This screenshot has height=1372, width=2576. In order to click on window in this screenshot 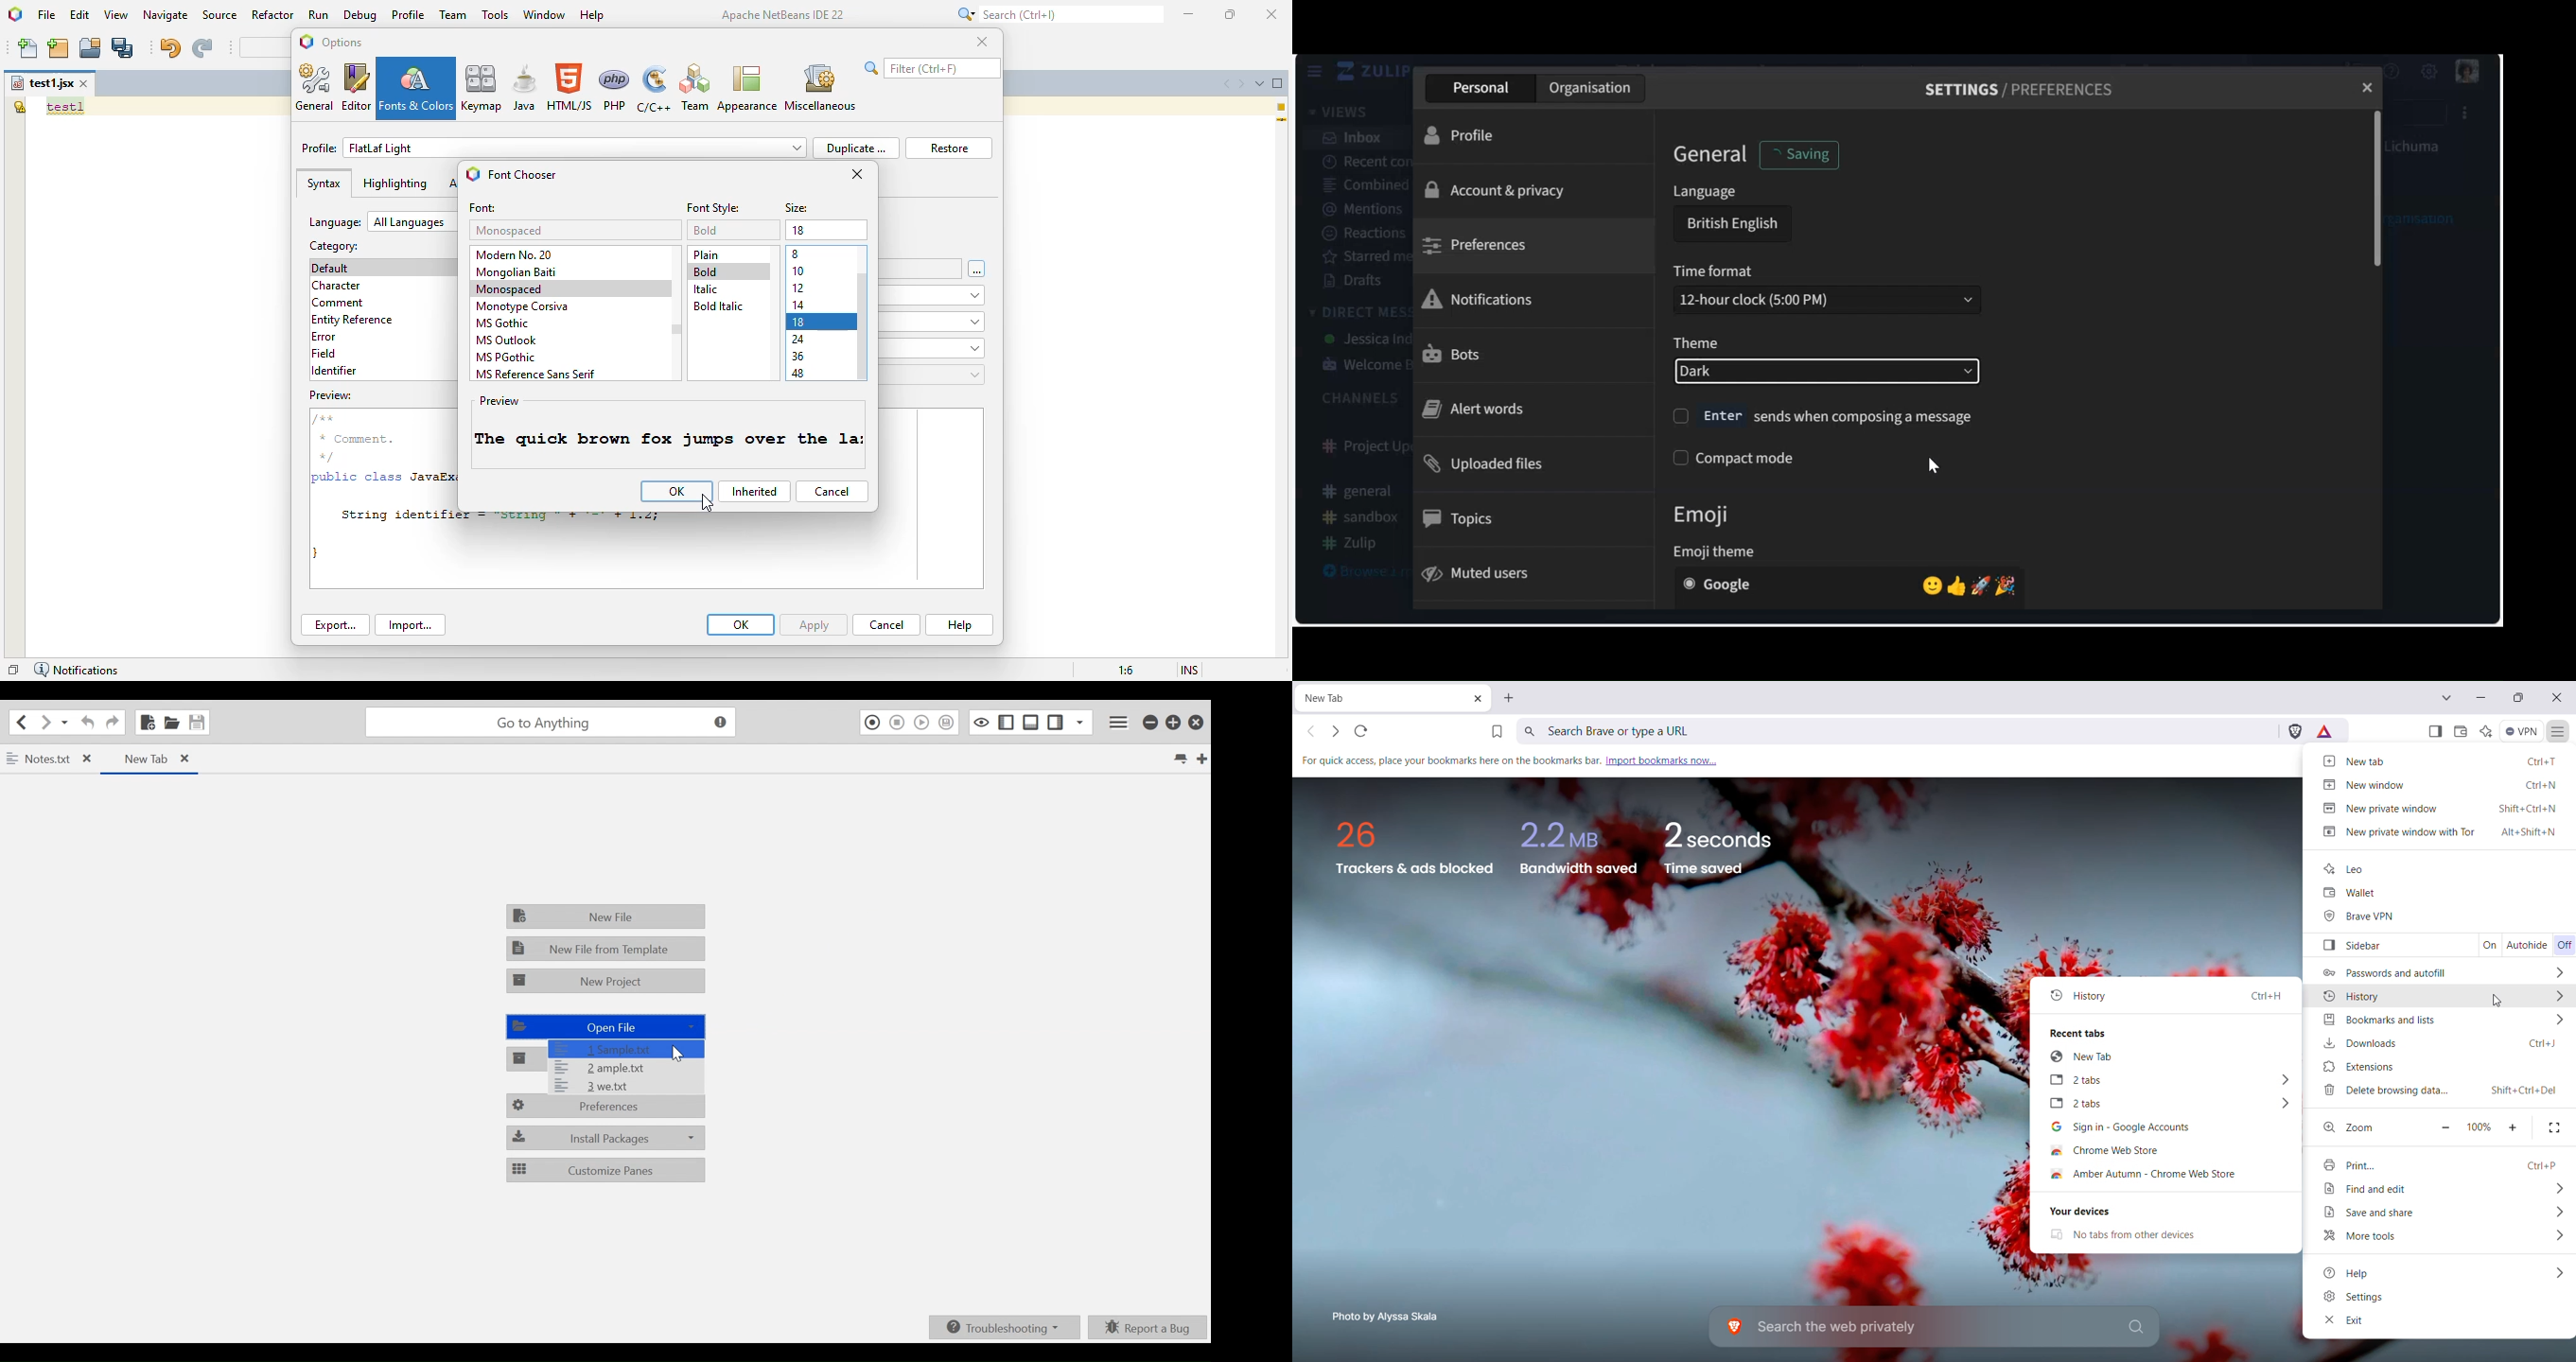, I will do `click(544, 14)`.